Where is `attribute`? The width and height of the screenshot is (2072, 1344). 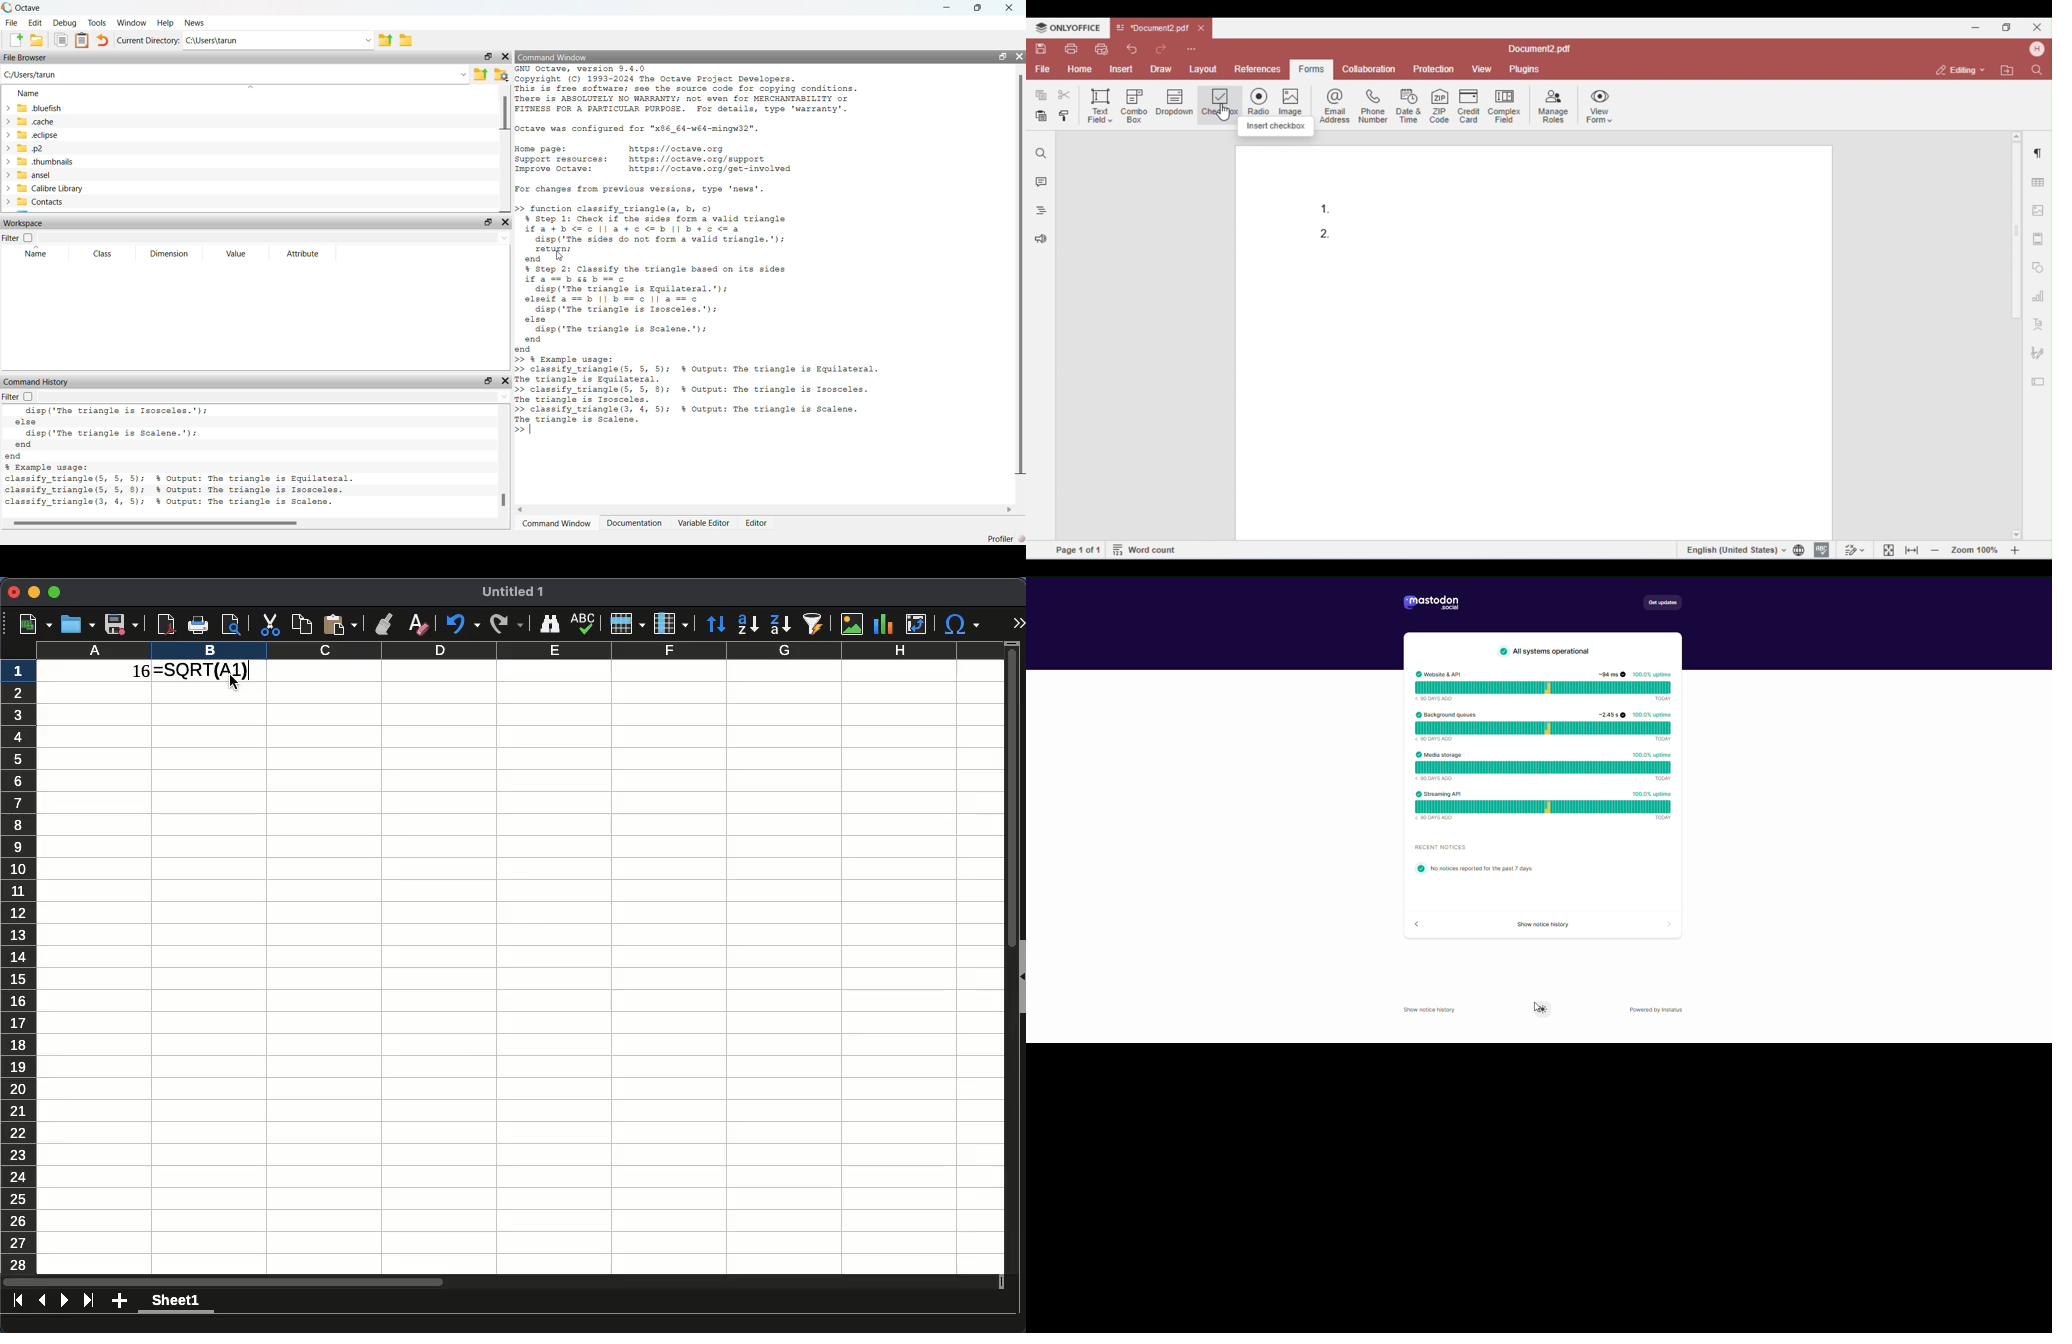 attribute is located at coordinates (301, 254).